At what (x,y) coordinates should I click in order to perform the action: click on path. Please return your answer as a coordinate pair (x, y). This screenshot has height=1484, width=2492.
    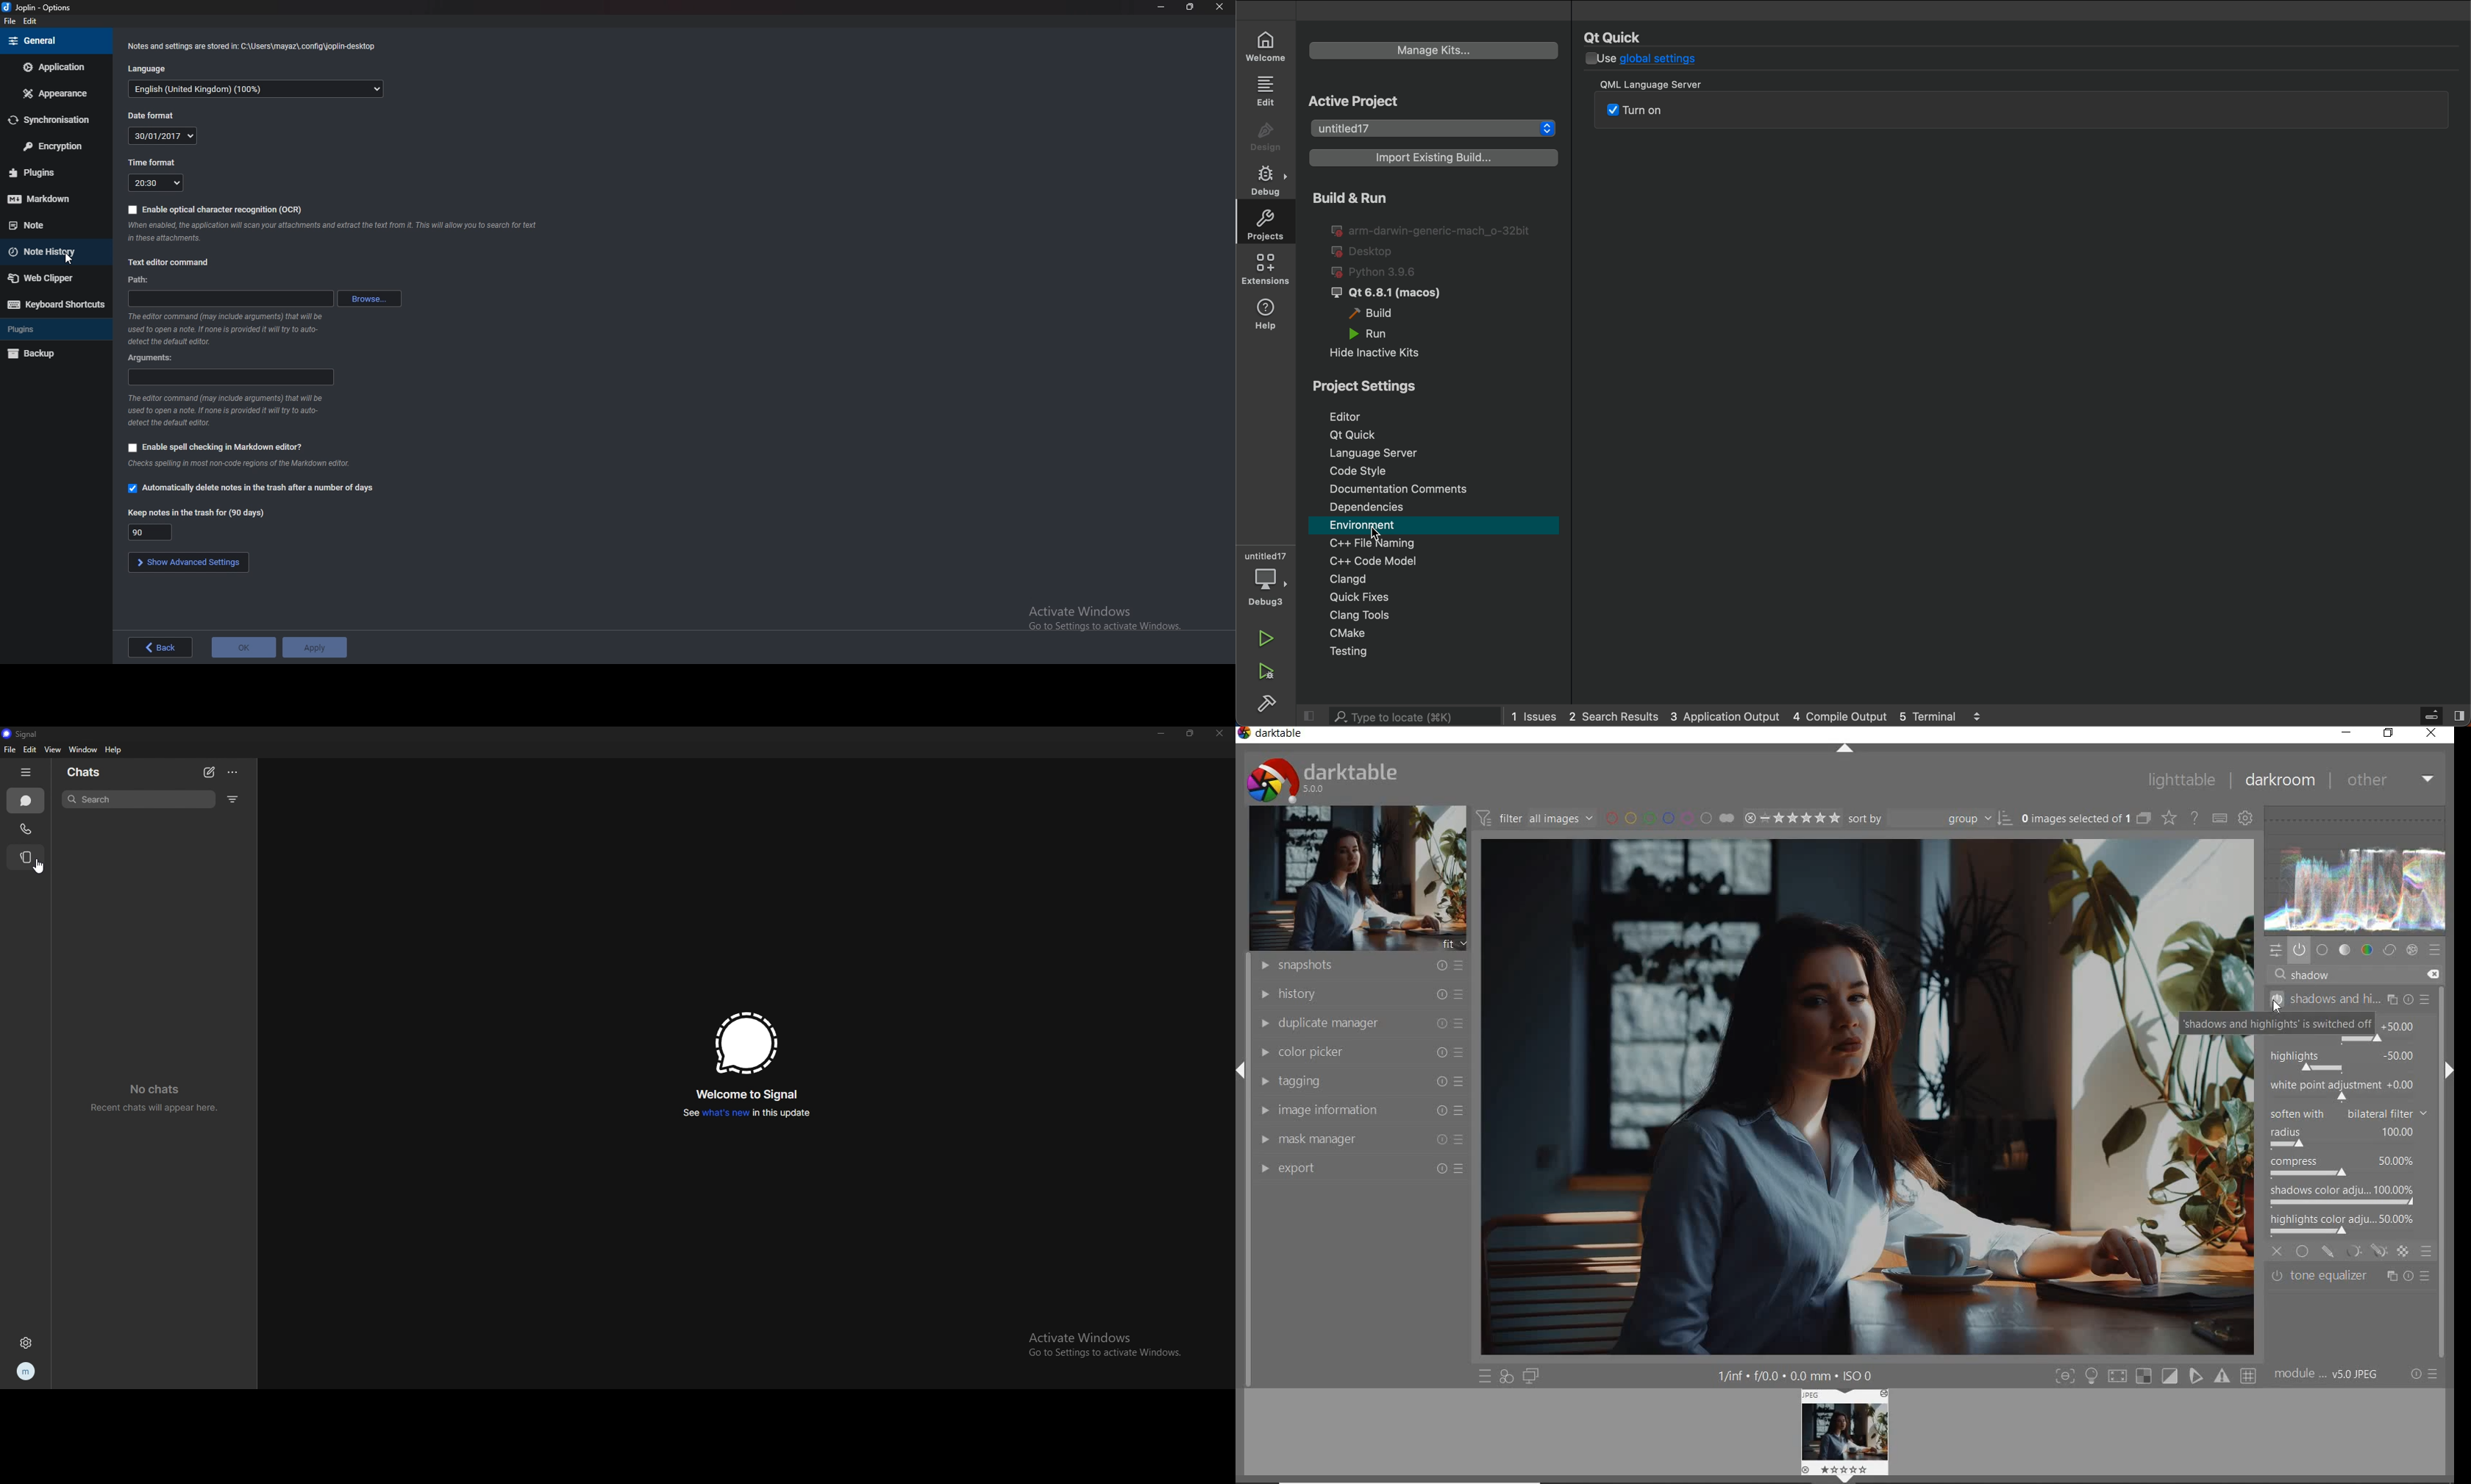
    Looking at the image, I should click on (229, 299).